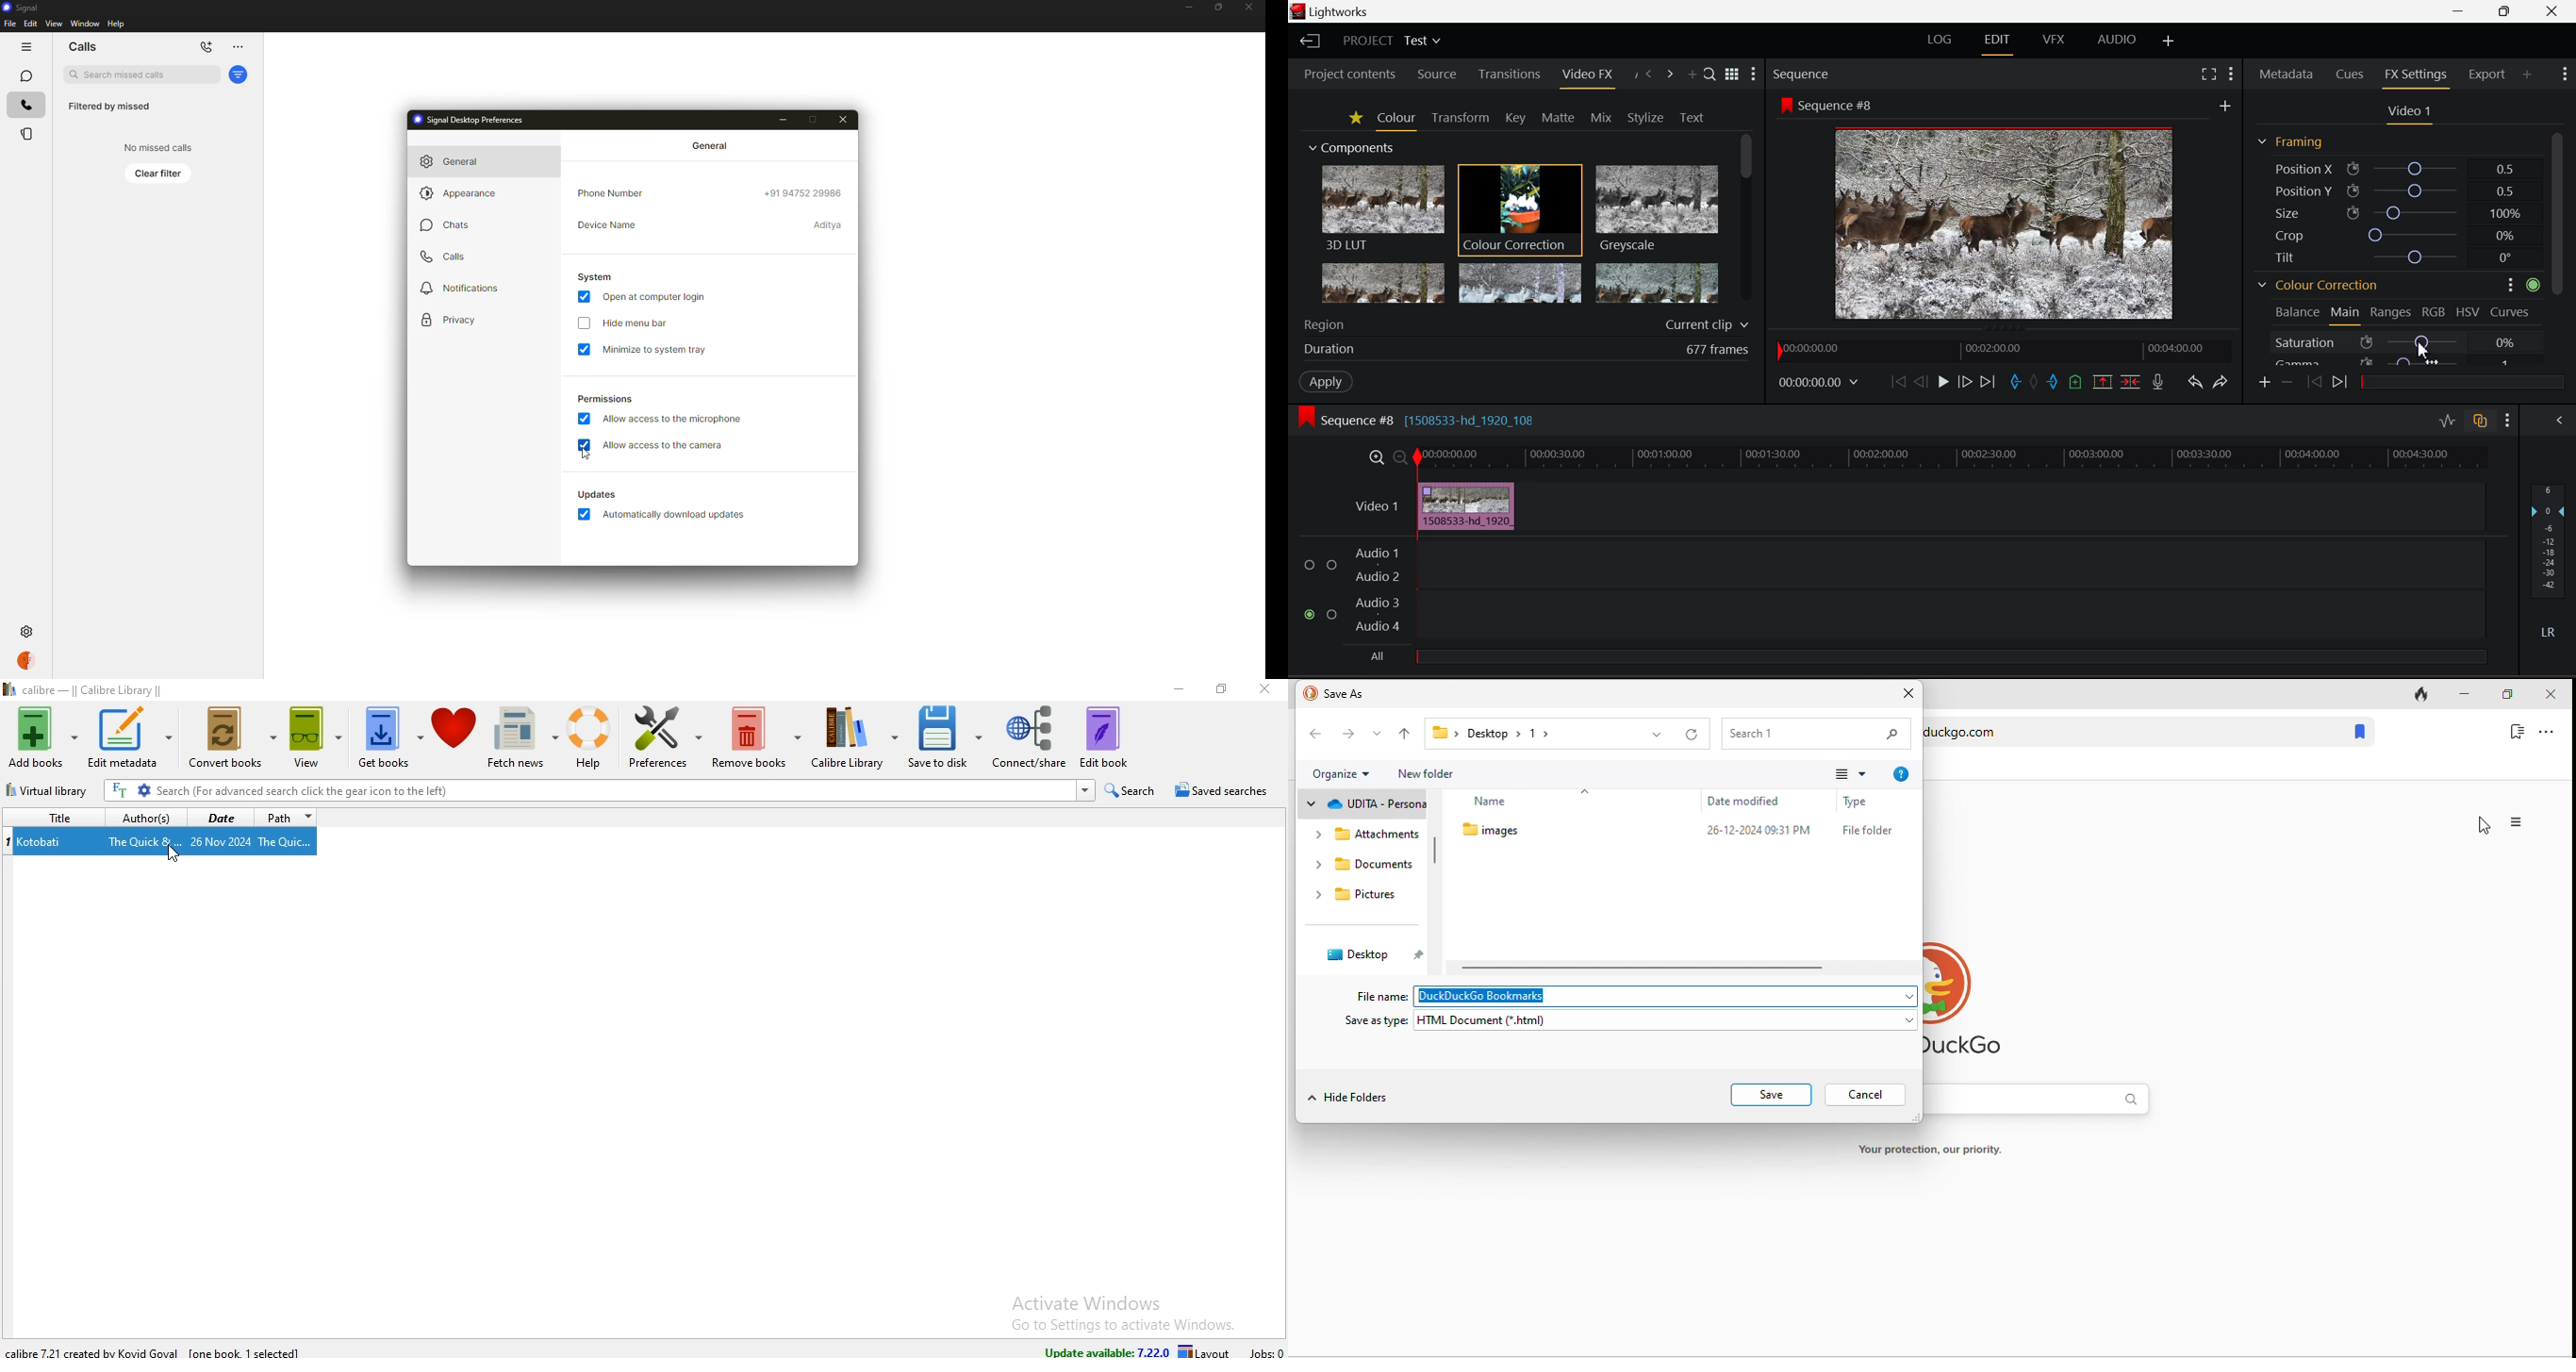  What do you see at coordinates (1589, 77) in the screenshot?
I see `Video FX Open` at bounding box center [1589, 77].